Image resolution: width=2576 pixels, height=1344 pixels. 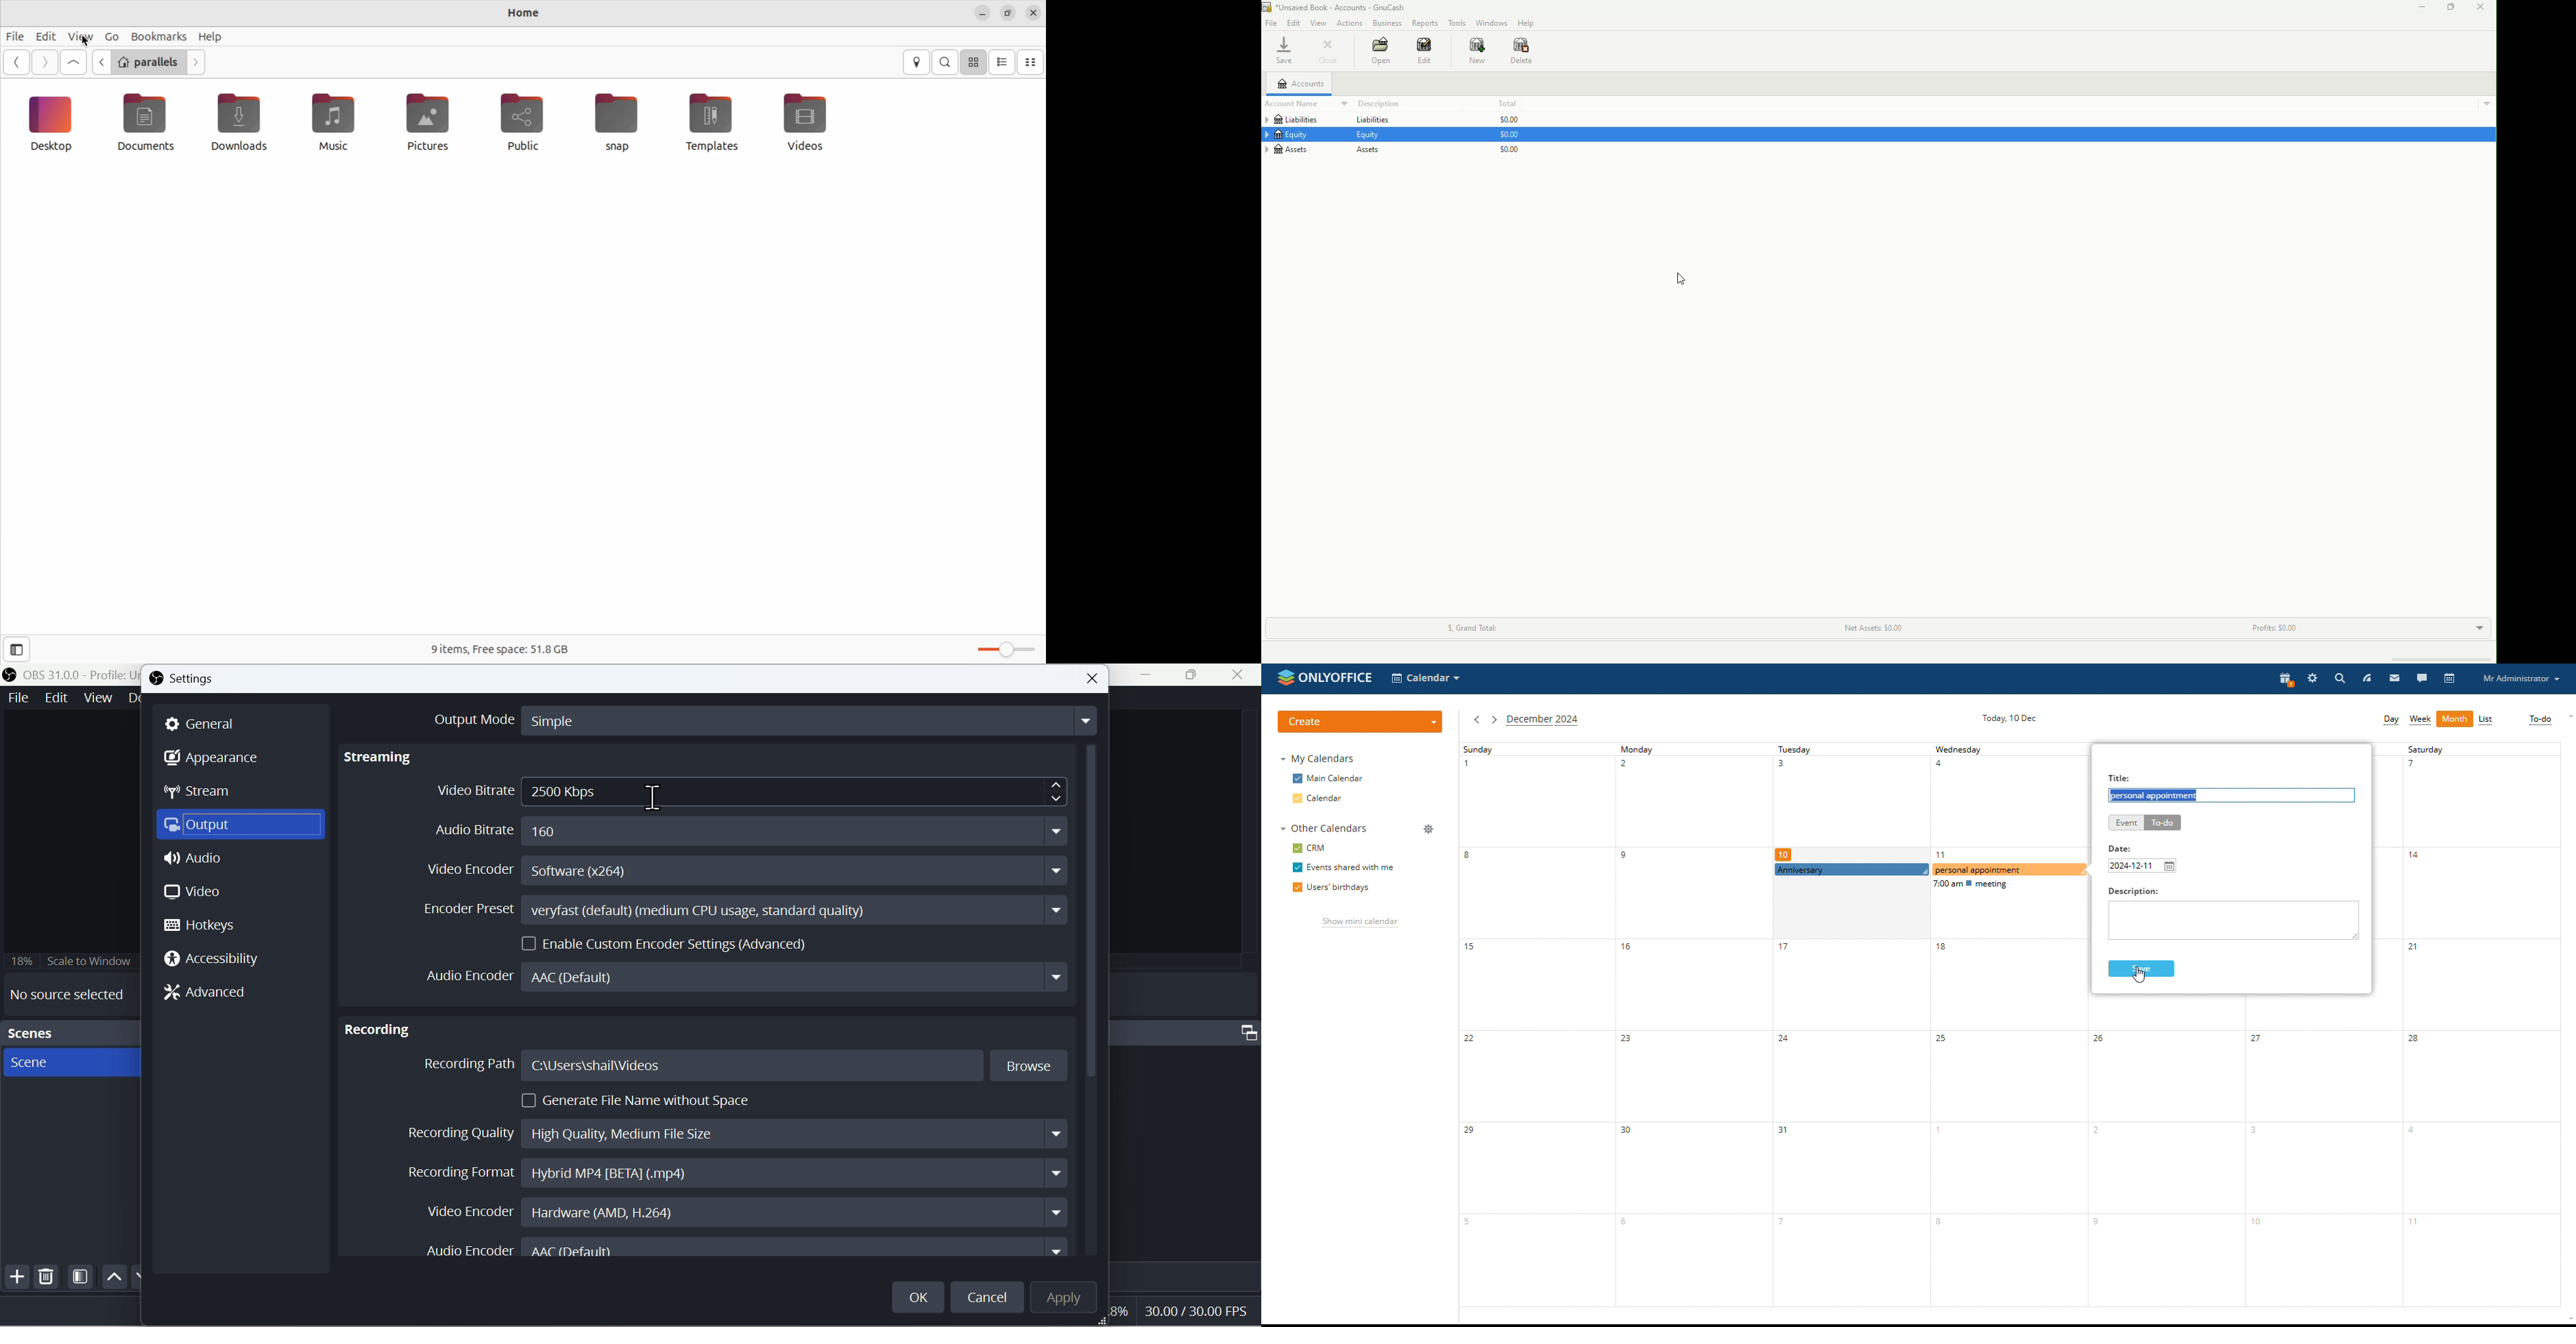 I want to click on current month, so click(x=1543, y=720).